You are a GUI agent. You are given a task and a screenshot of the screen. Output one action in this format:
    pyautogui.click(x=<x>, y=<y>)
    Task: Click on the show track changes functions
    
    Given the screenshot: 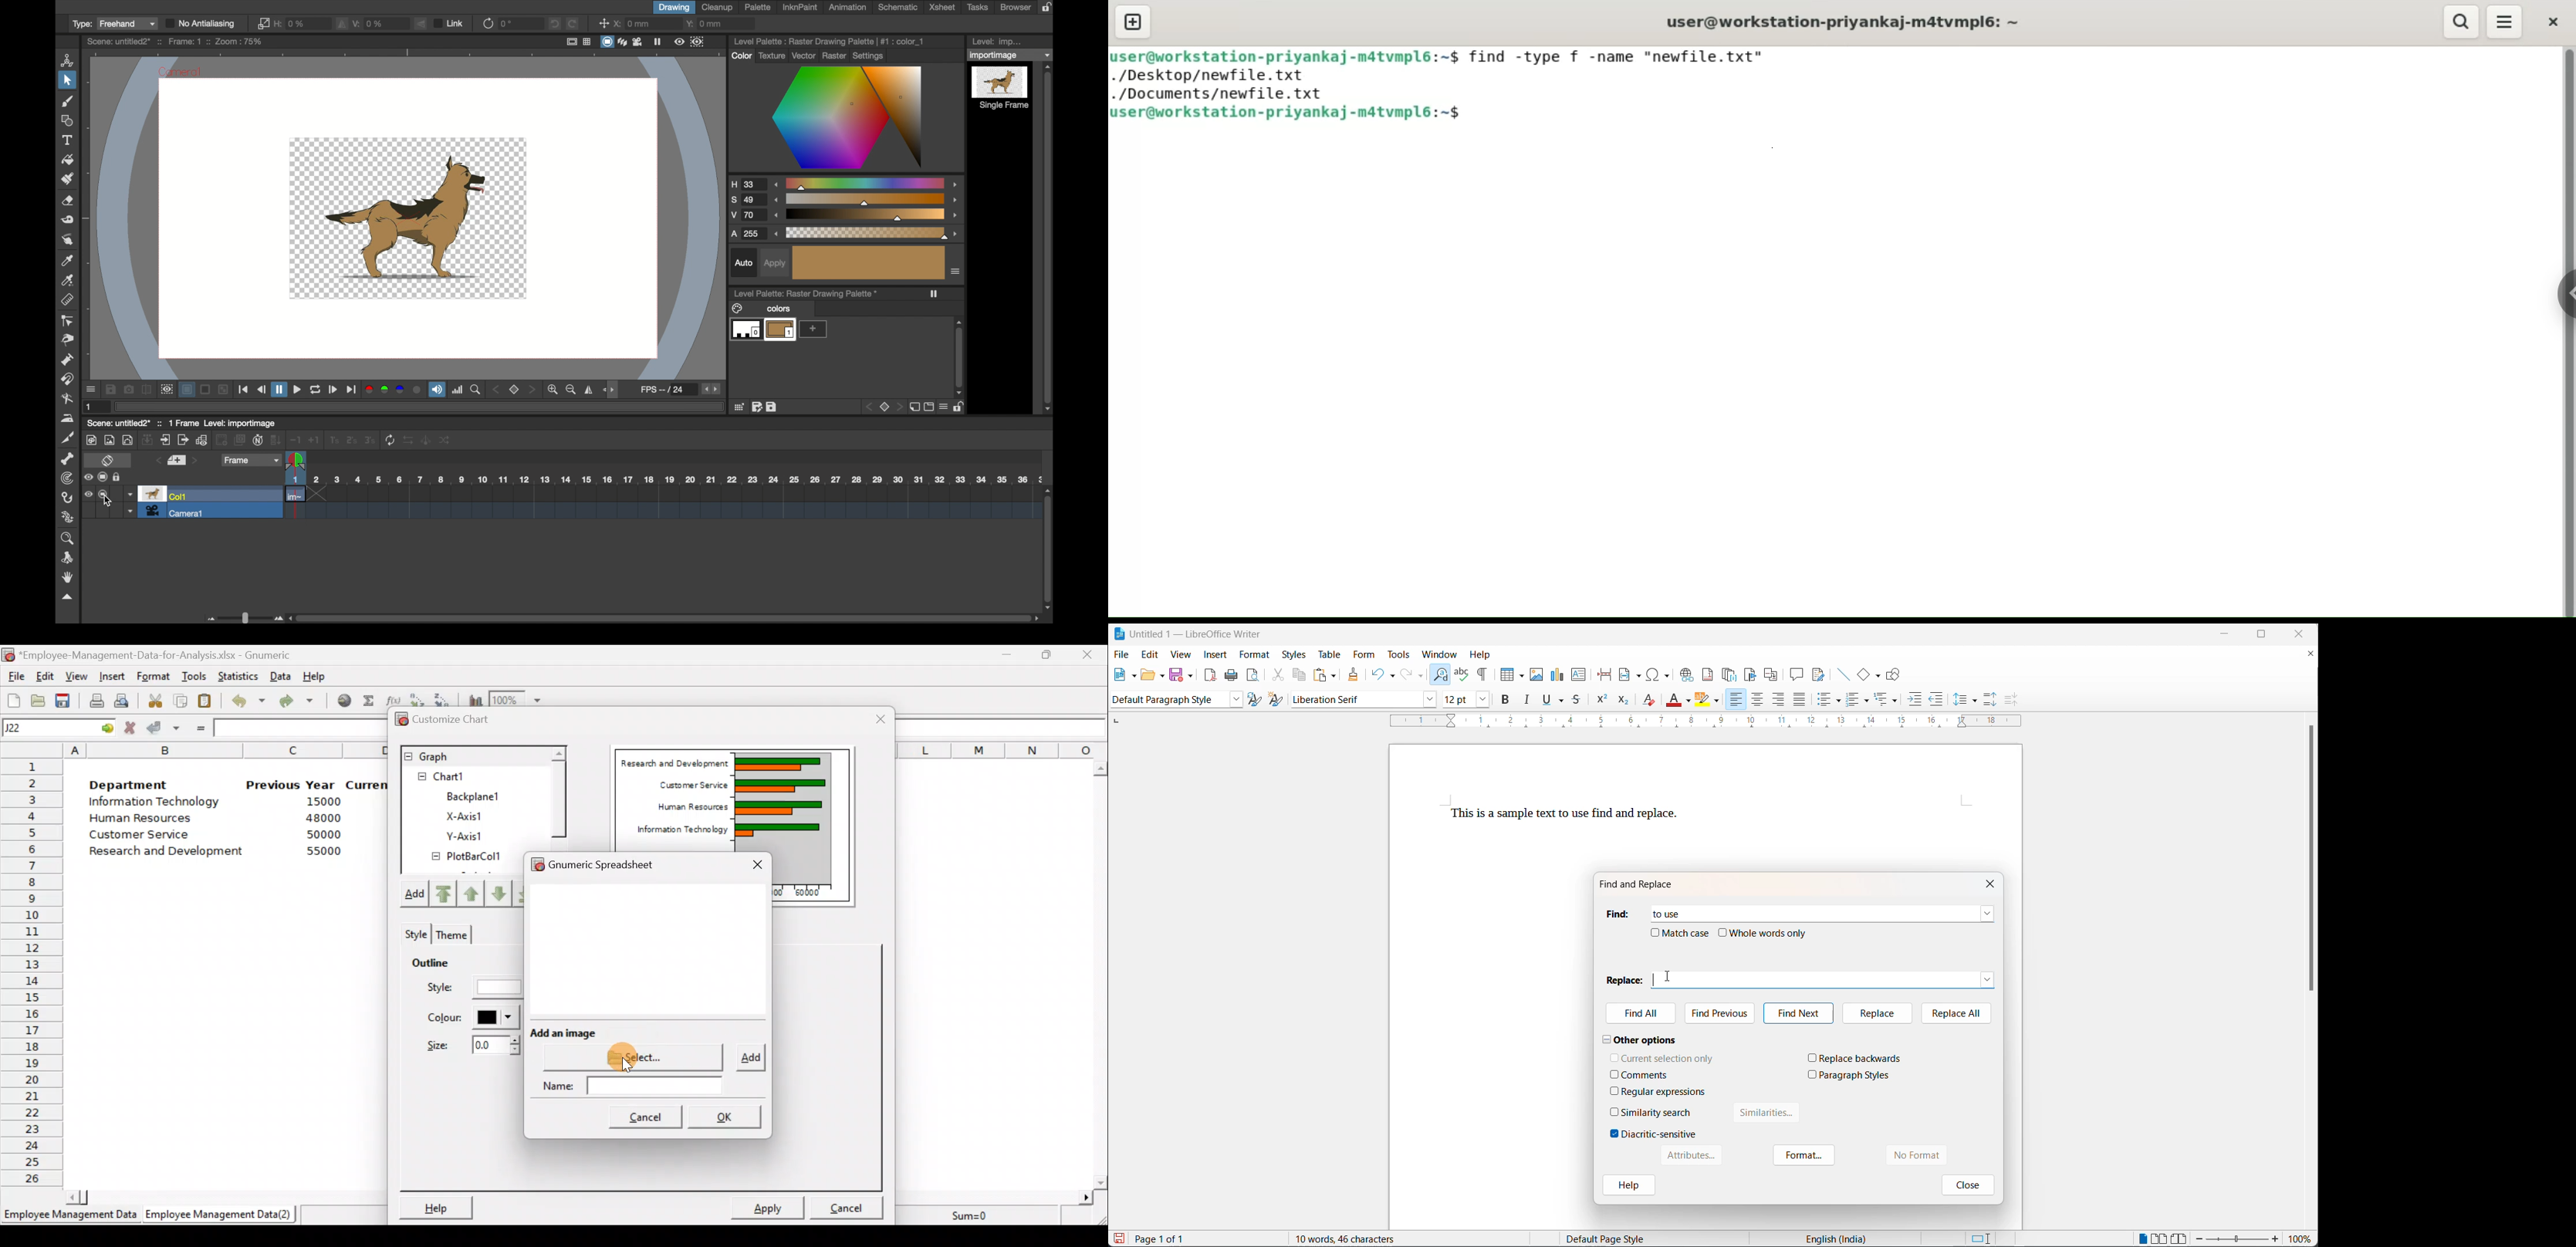 What is the action you would take?
    pyautogui.click(x=1818, y=674)
    